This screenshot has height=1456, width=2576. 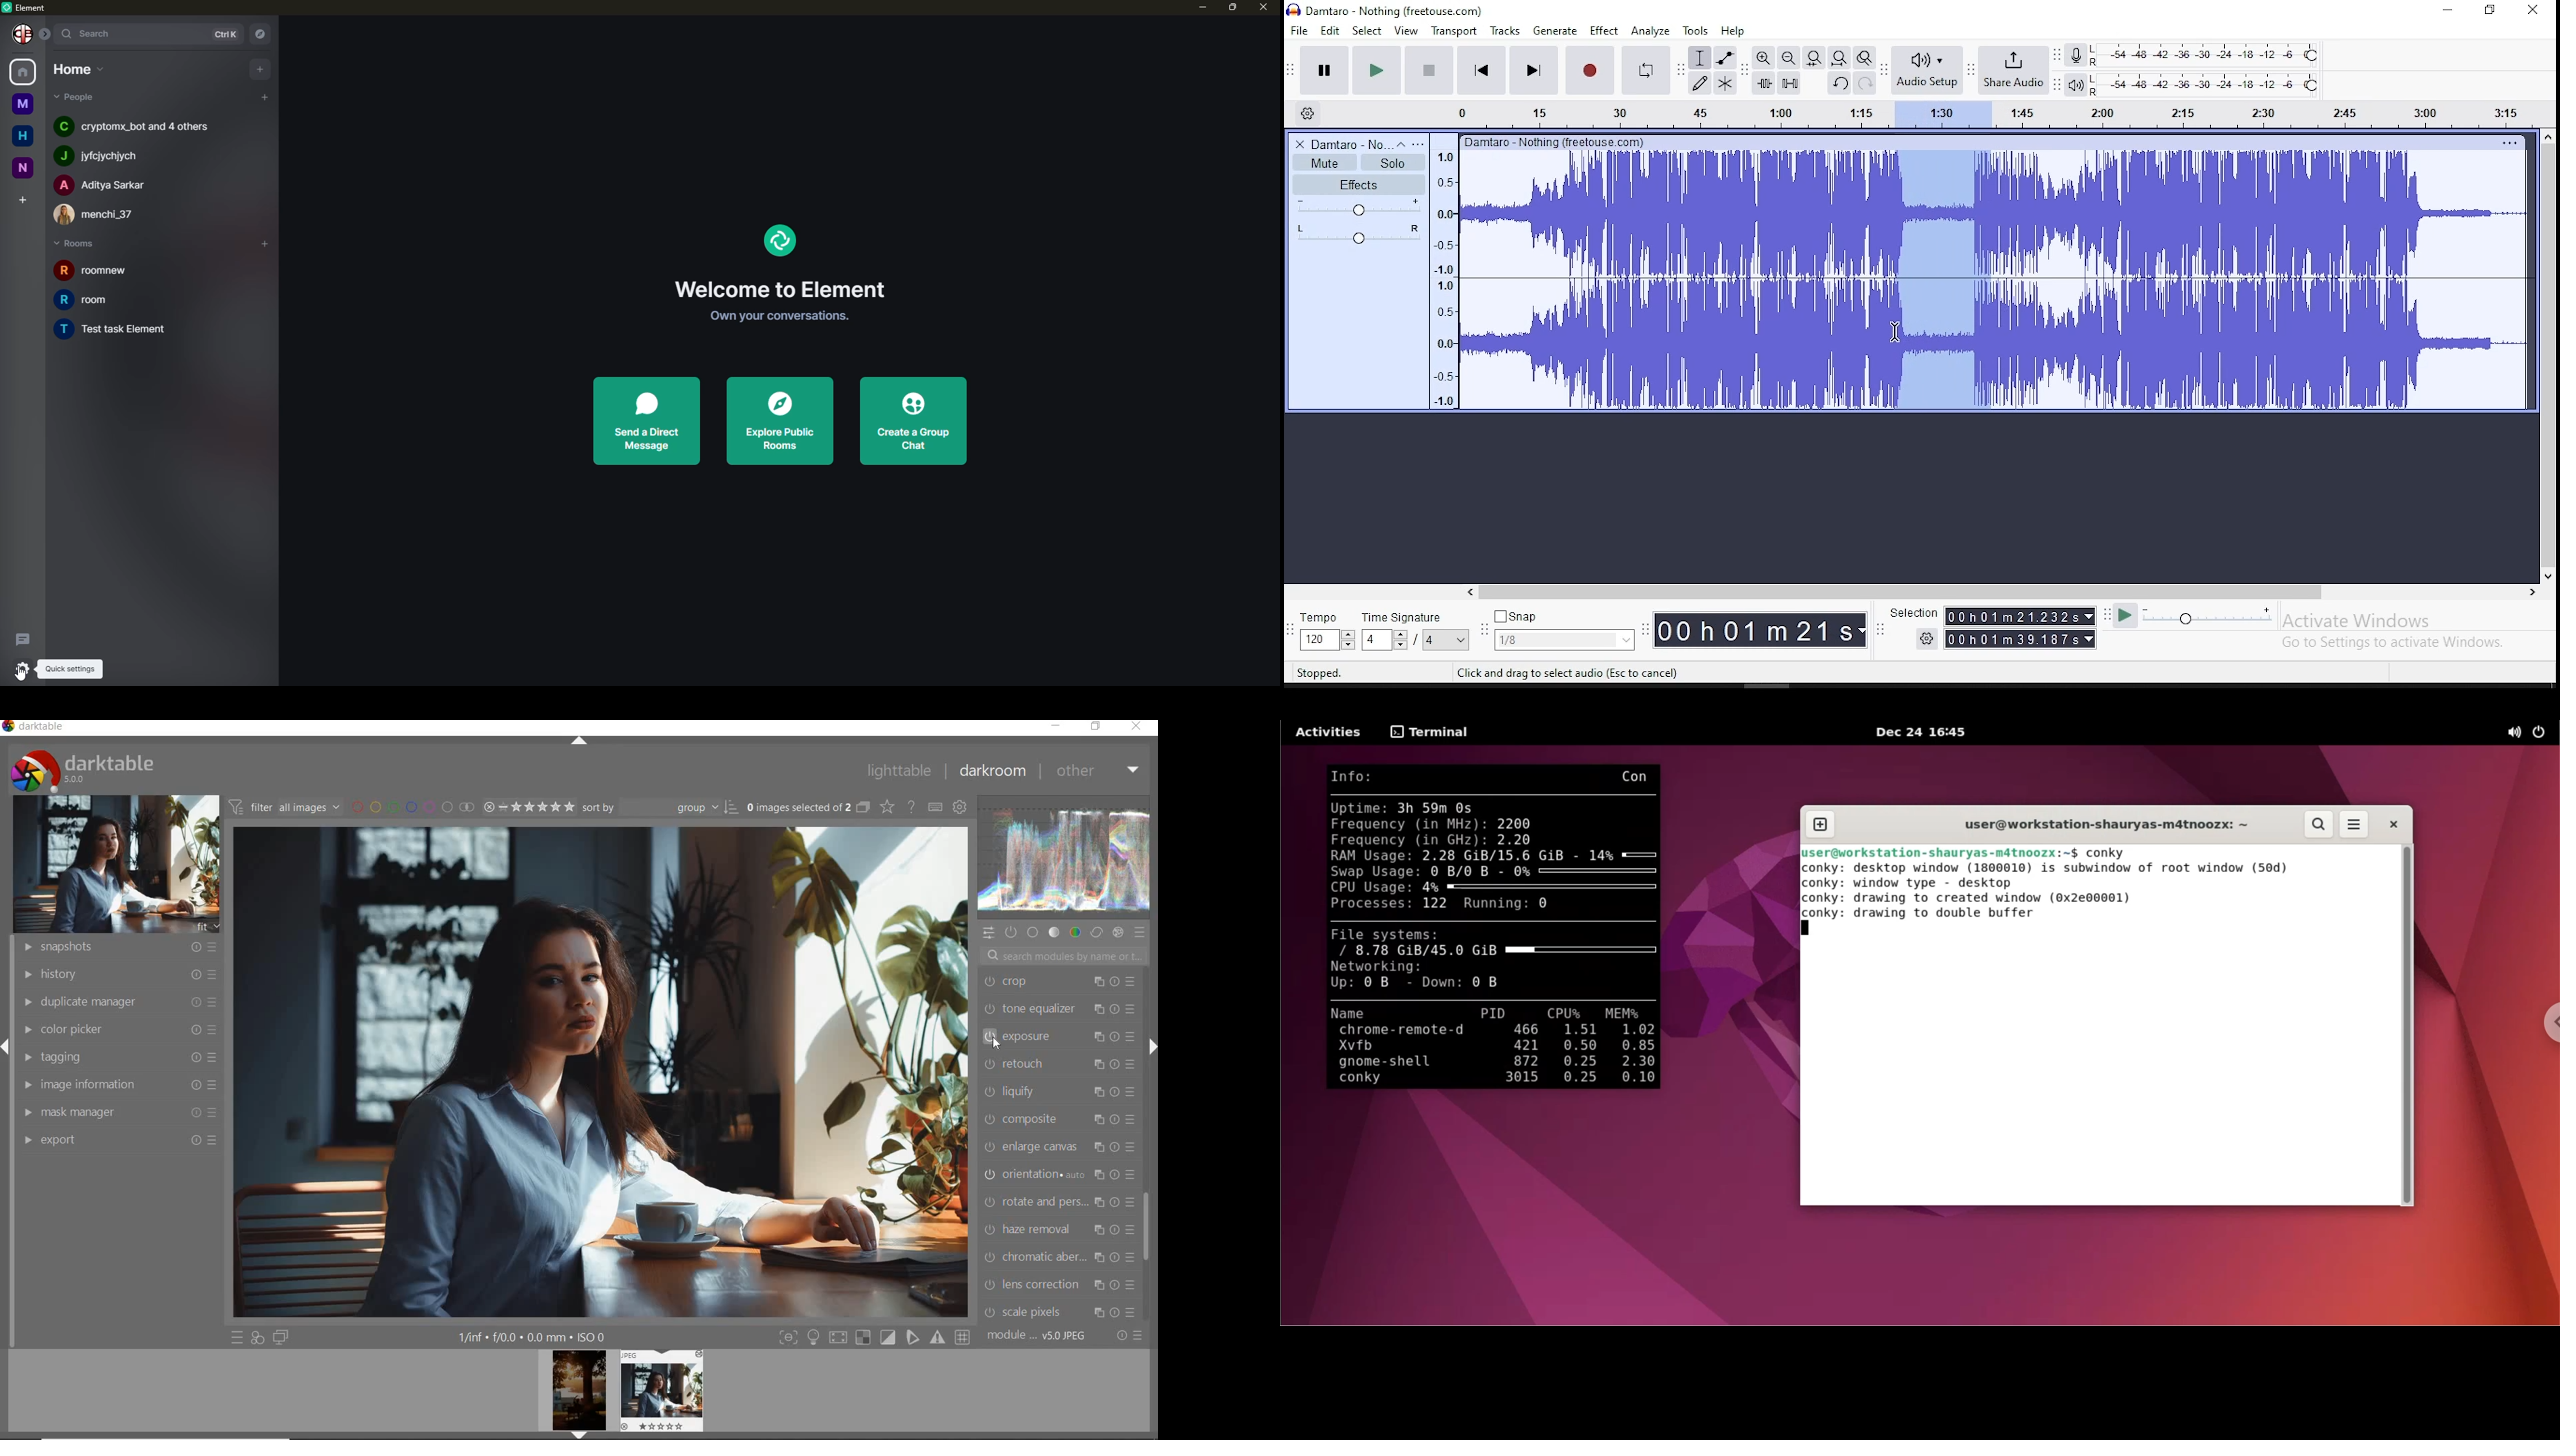 I want to click on collapse, so click(x=1400, y=144).